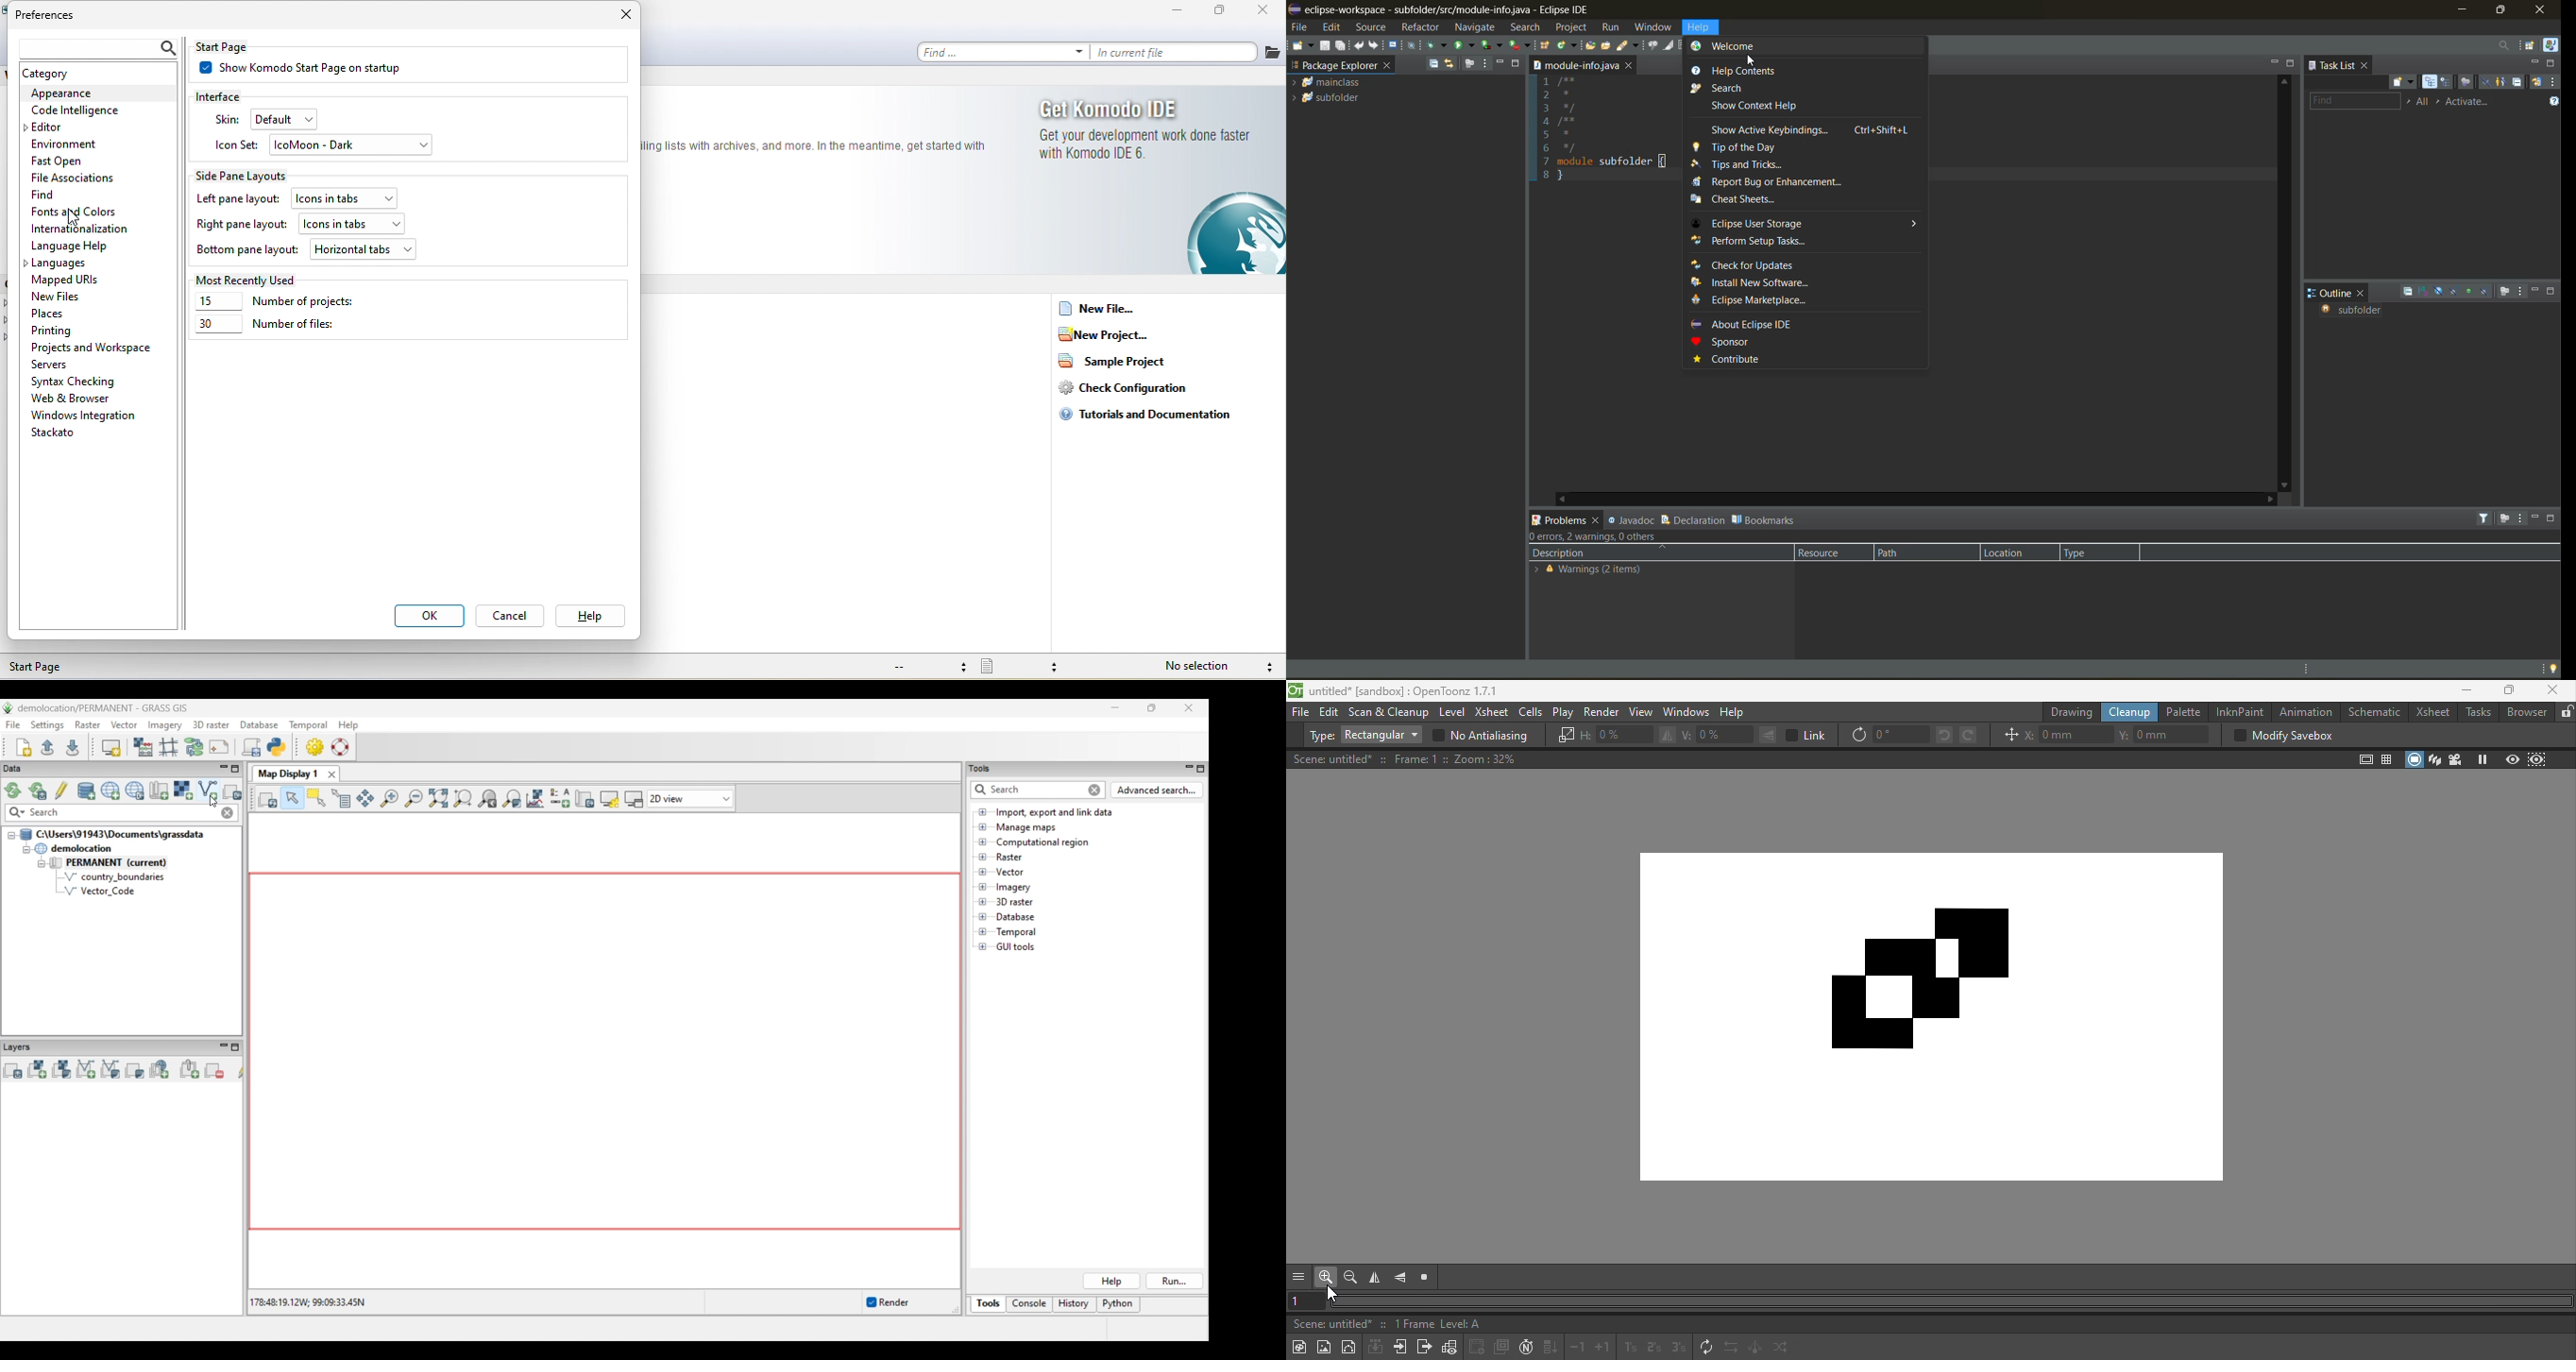  Describe the element at coordinates (984, 768) in the screenshot. I see `tools` at that location.